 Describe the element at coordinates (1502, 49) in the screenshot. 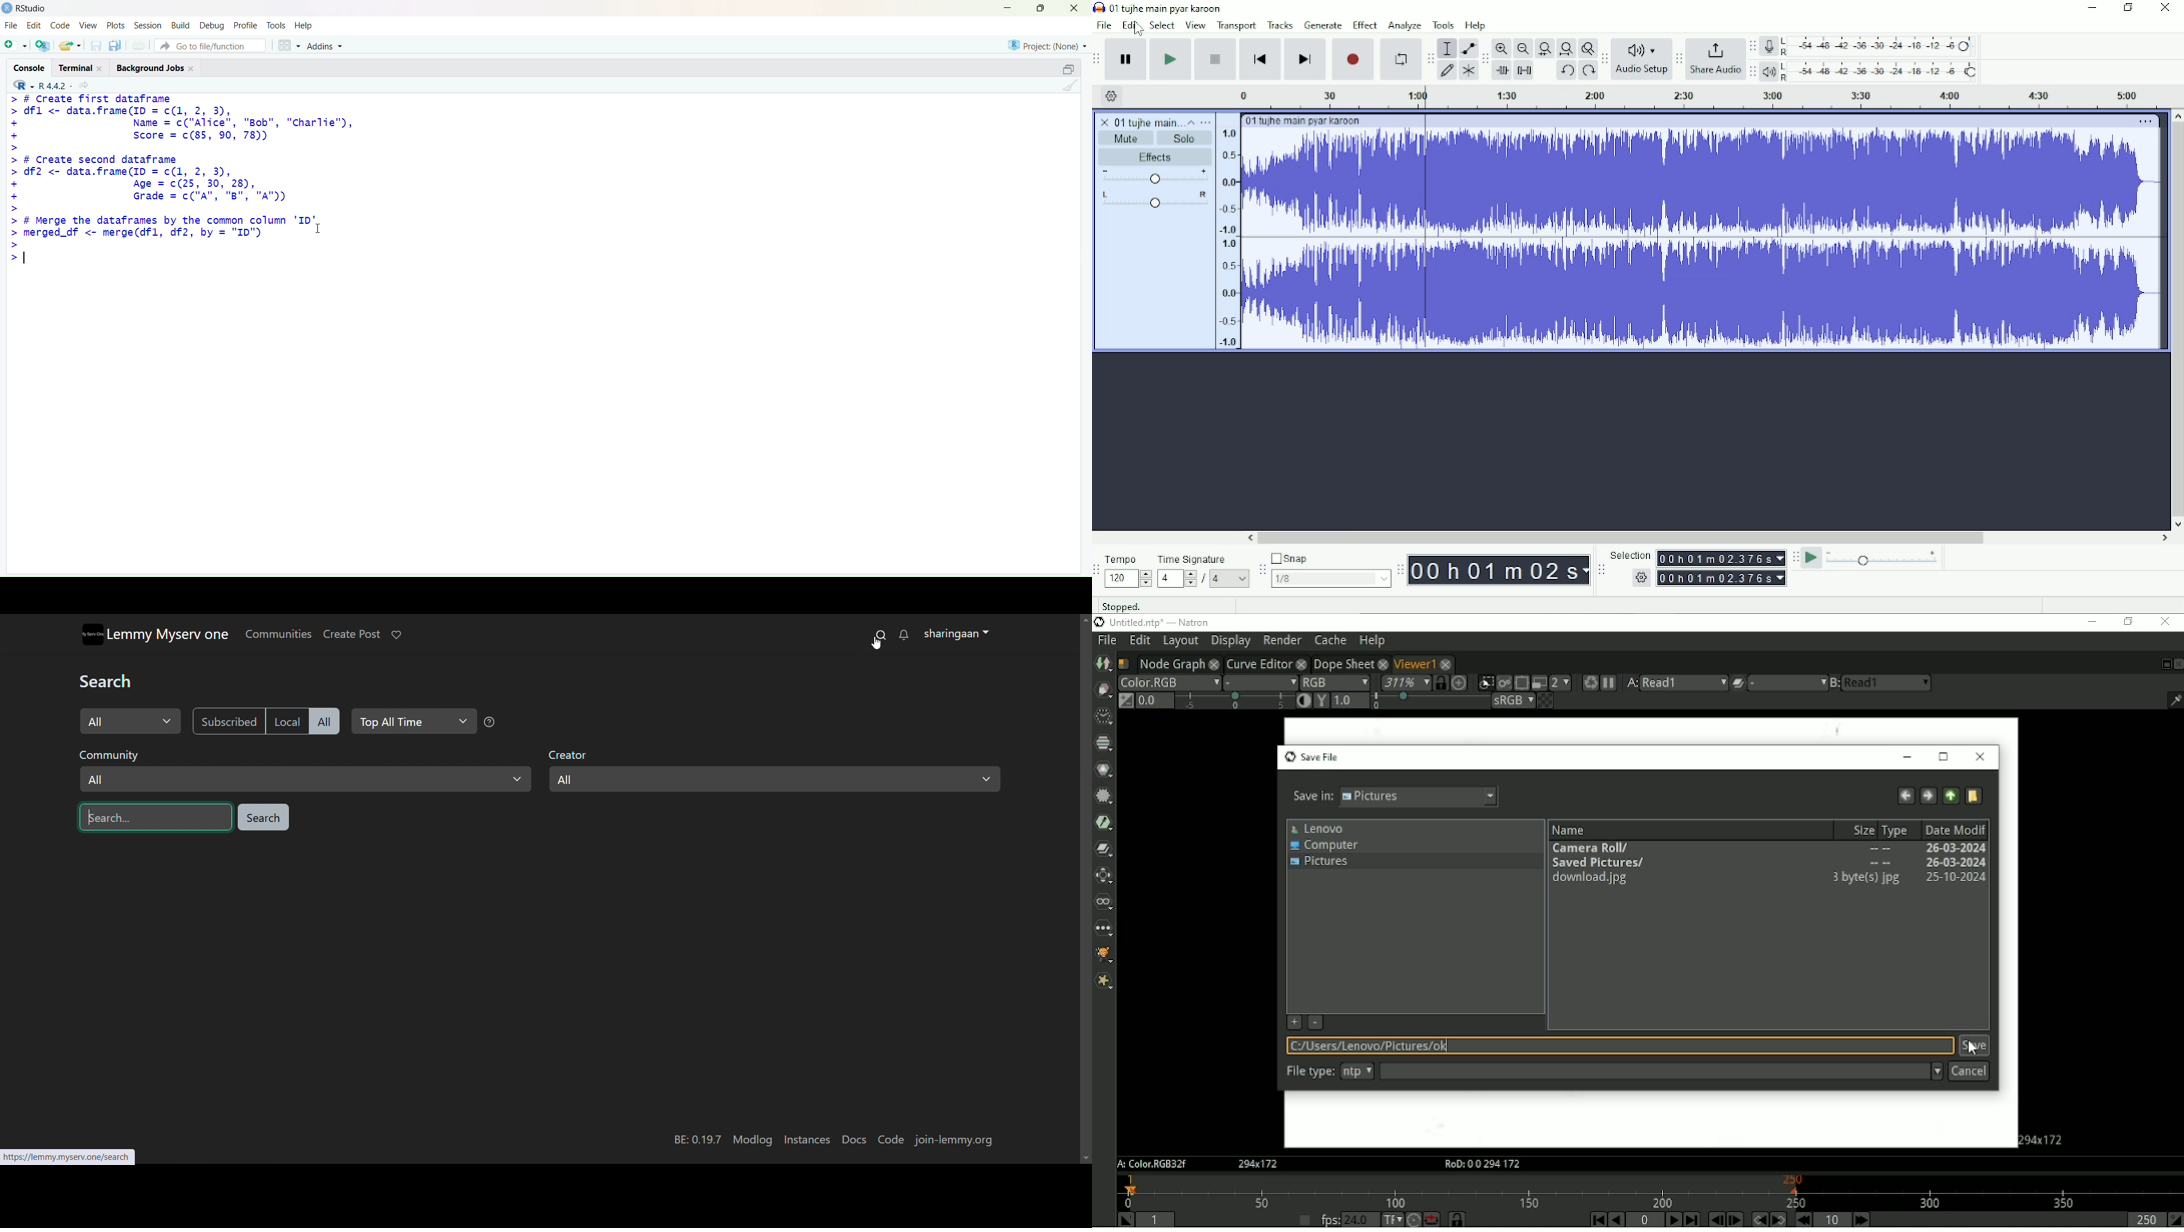

I see `Zoom In` at that location.